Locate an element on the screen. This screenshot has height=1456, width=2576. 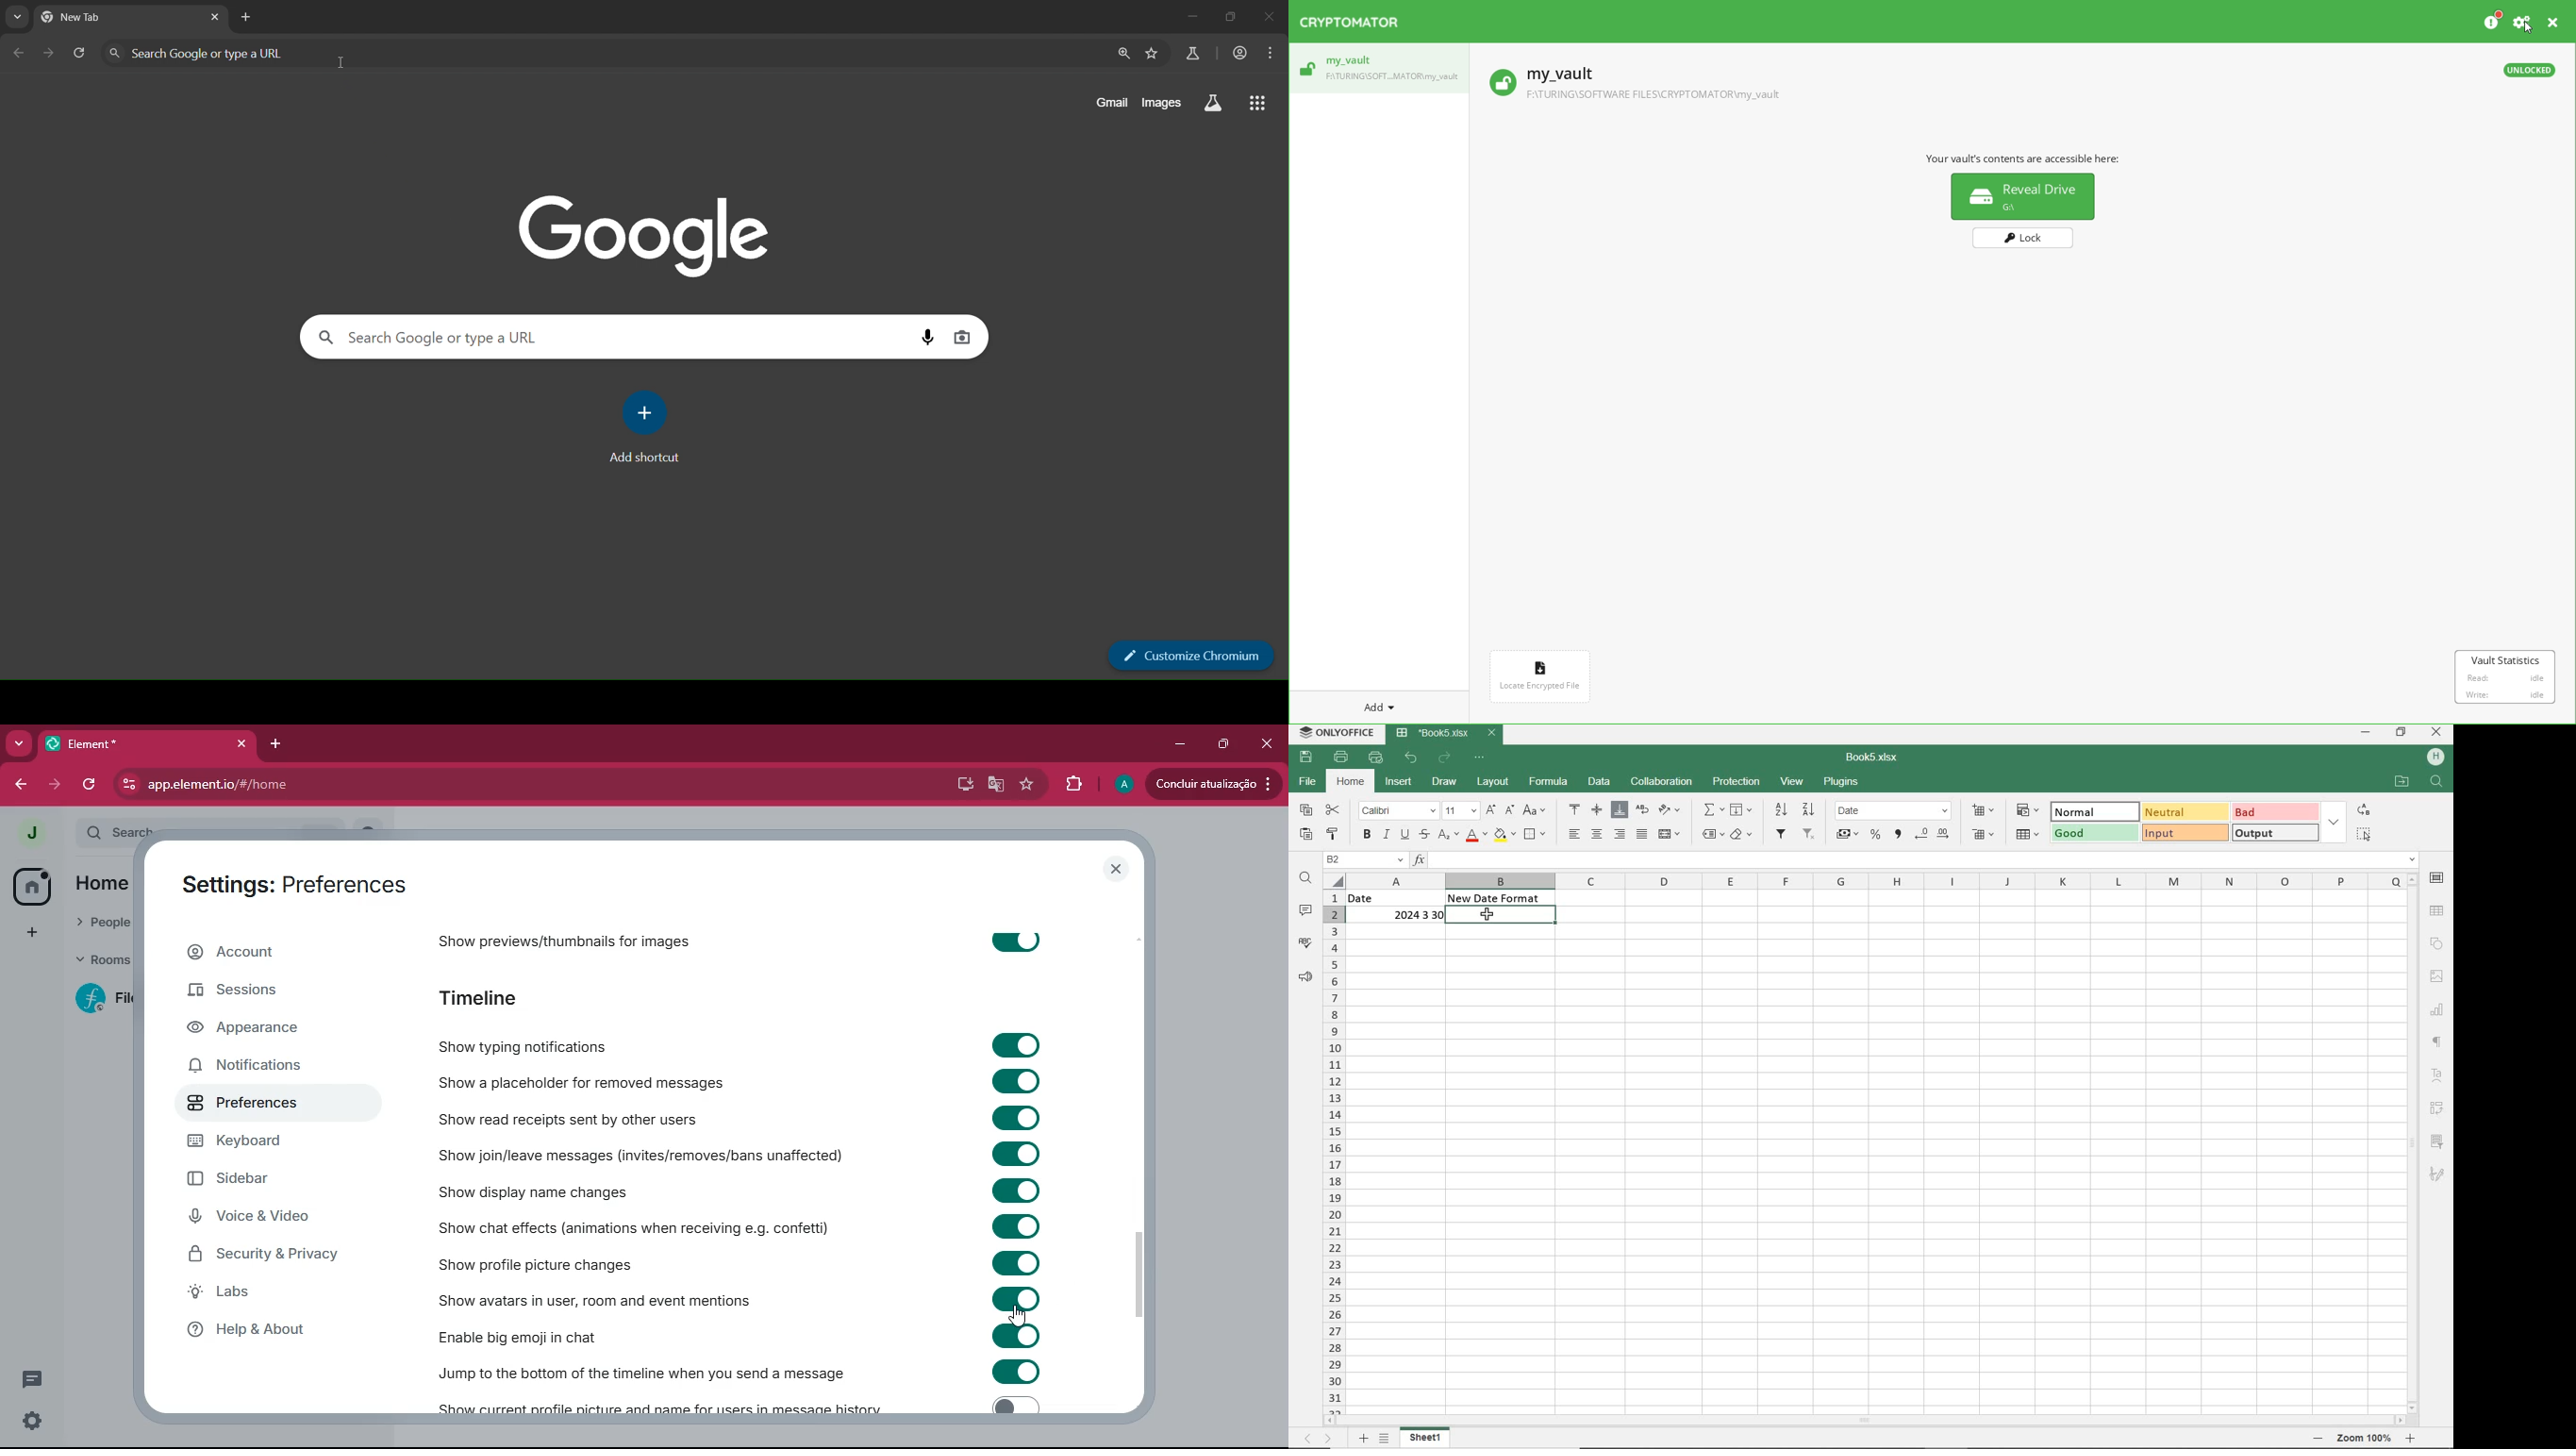
MINIMIZE is located at coordinates (2367, 734).